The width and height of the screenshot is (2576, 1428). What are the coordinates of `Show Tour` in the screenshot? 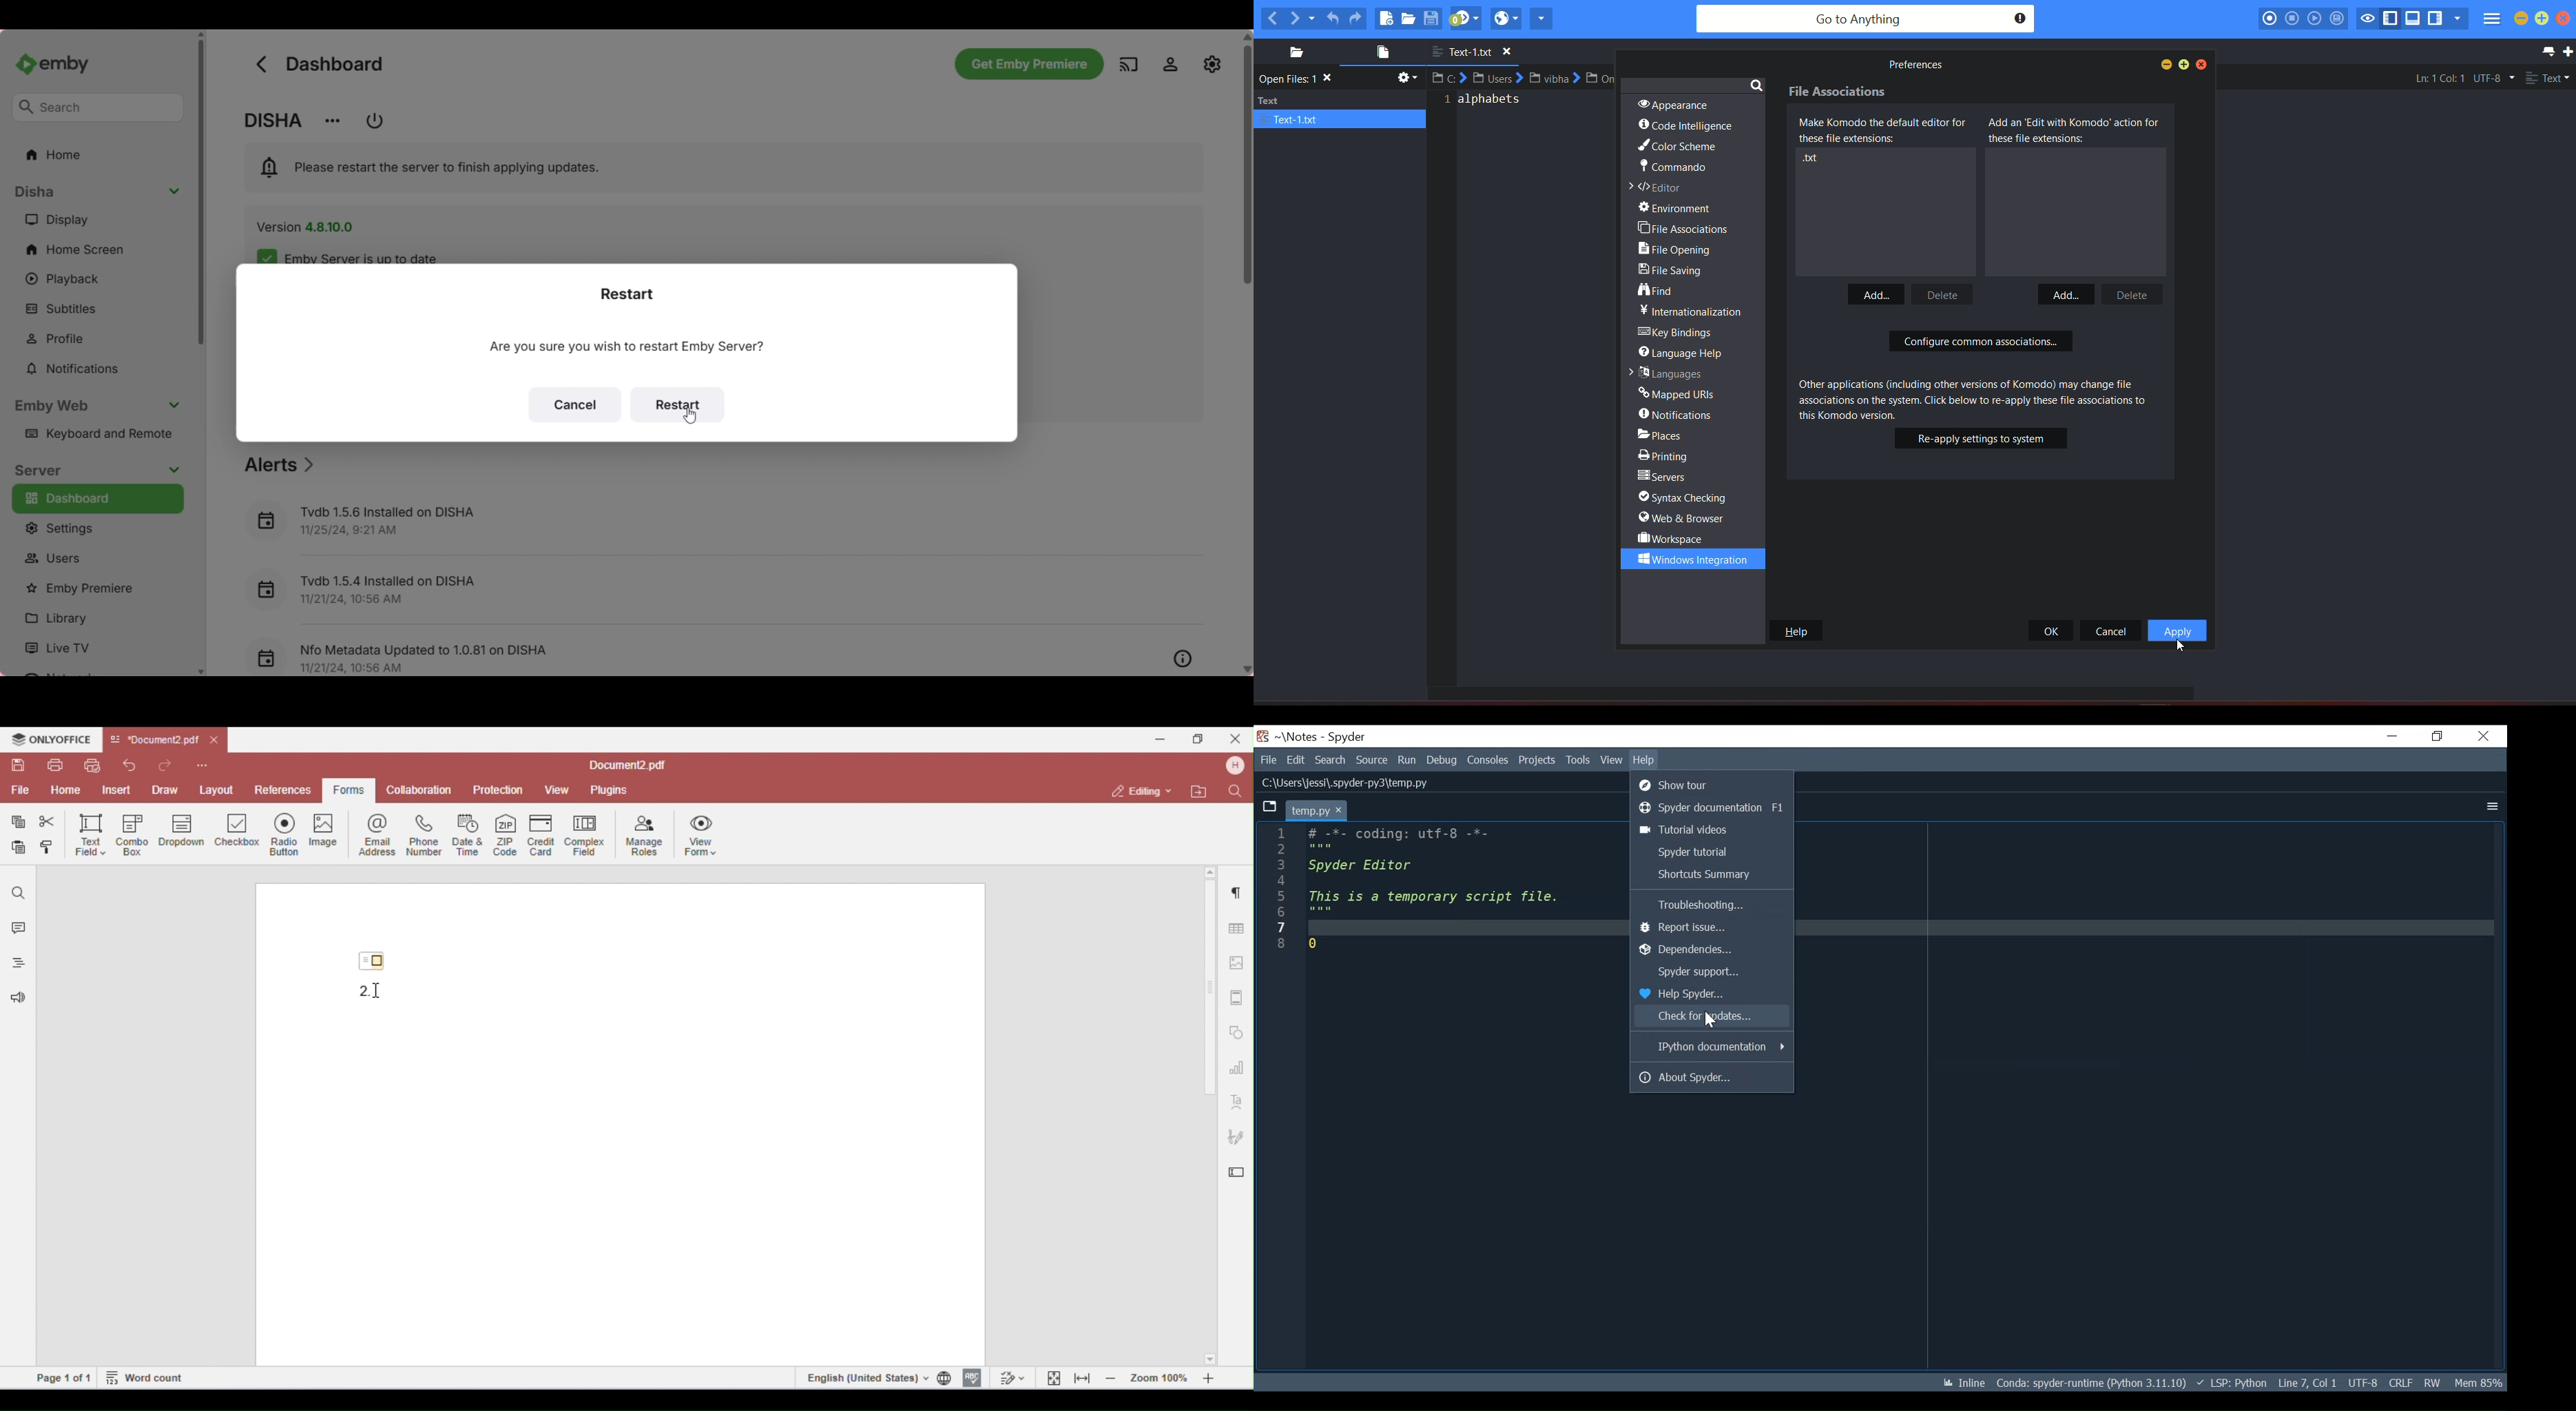 It's located at (1711, 785).